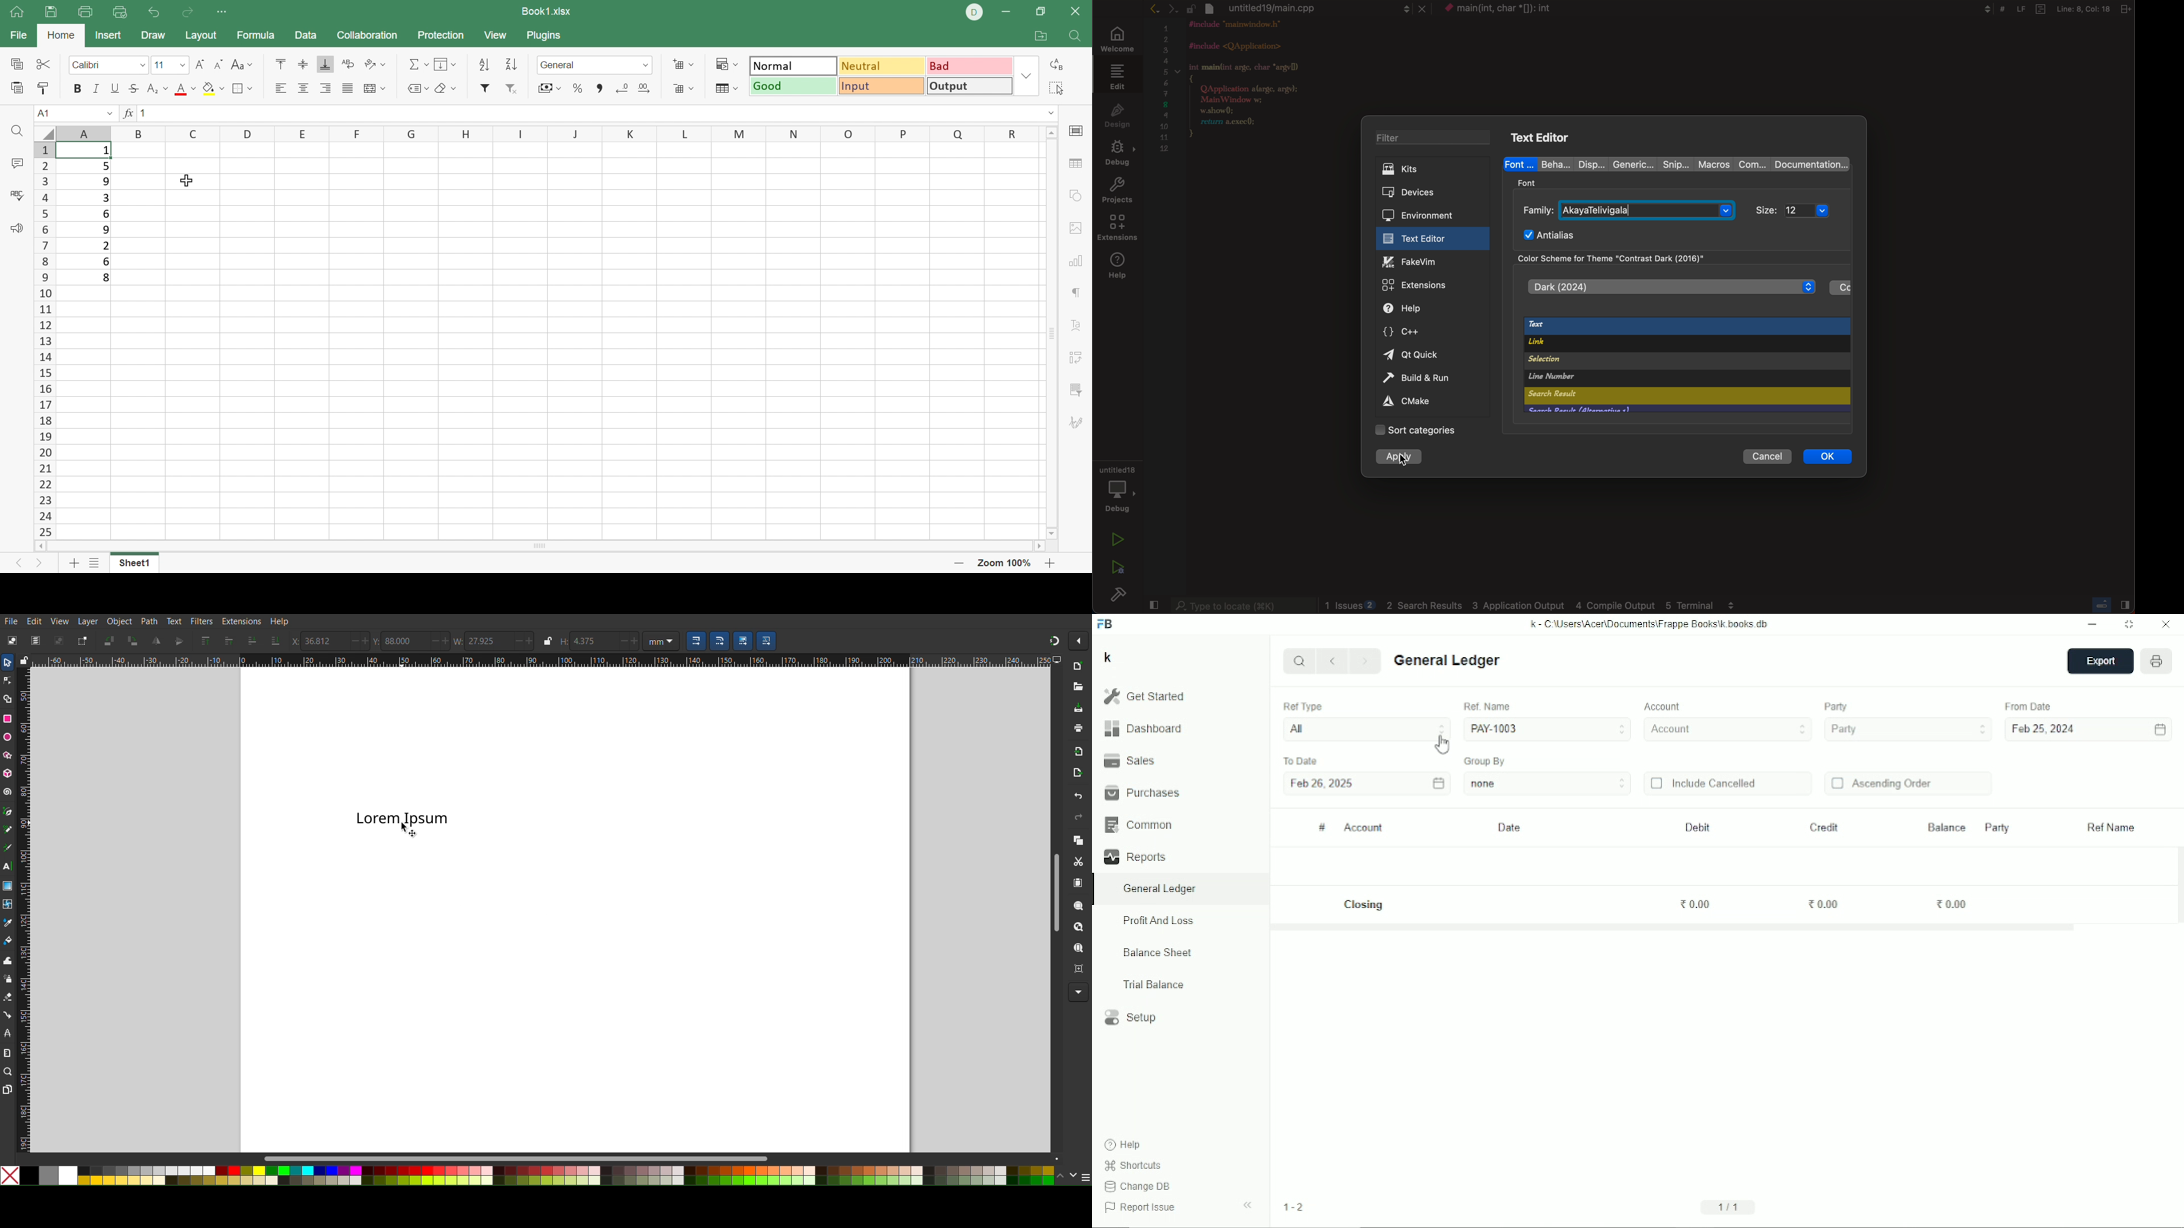  What do you see at coordinates (1138, 1186) in the screenshot?
I see `Change DB` at bounding box center [1138, 1186].